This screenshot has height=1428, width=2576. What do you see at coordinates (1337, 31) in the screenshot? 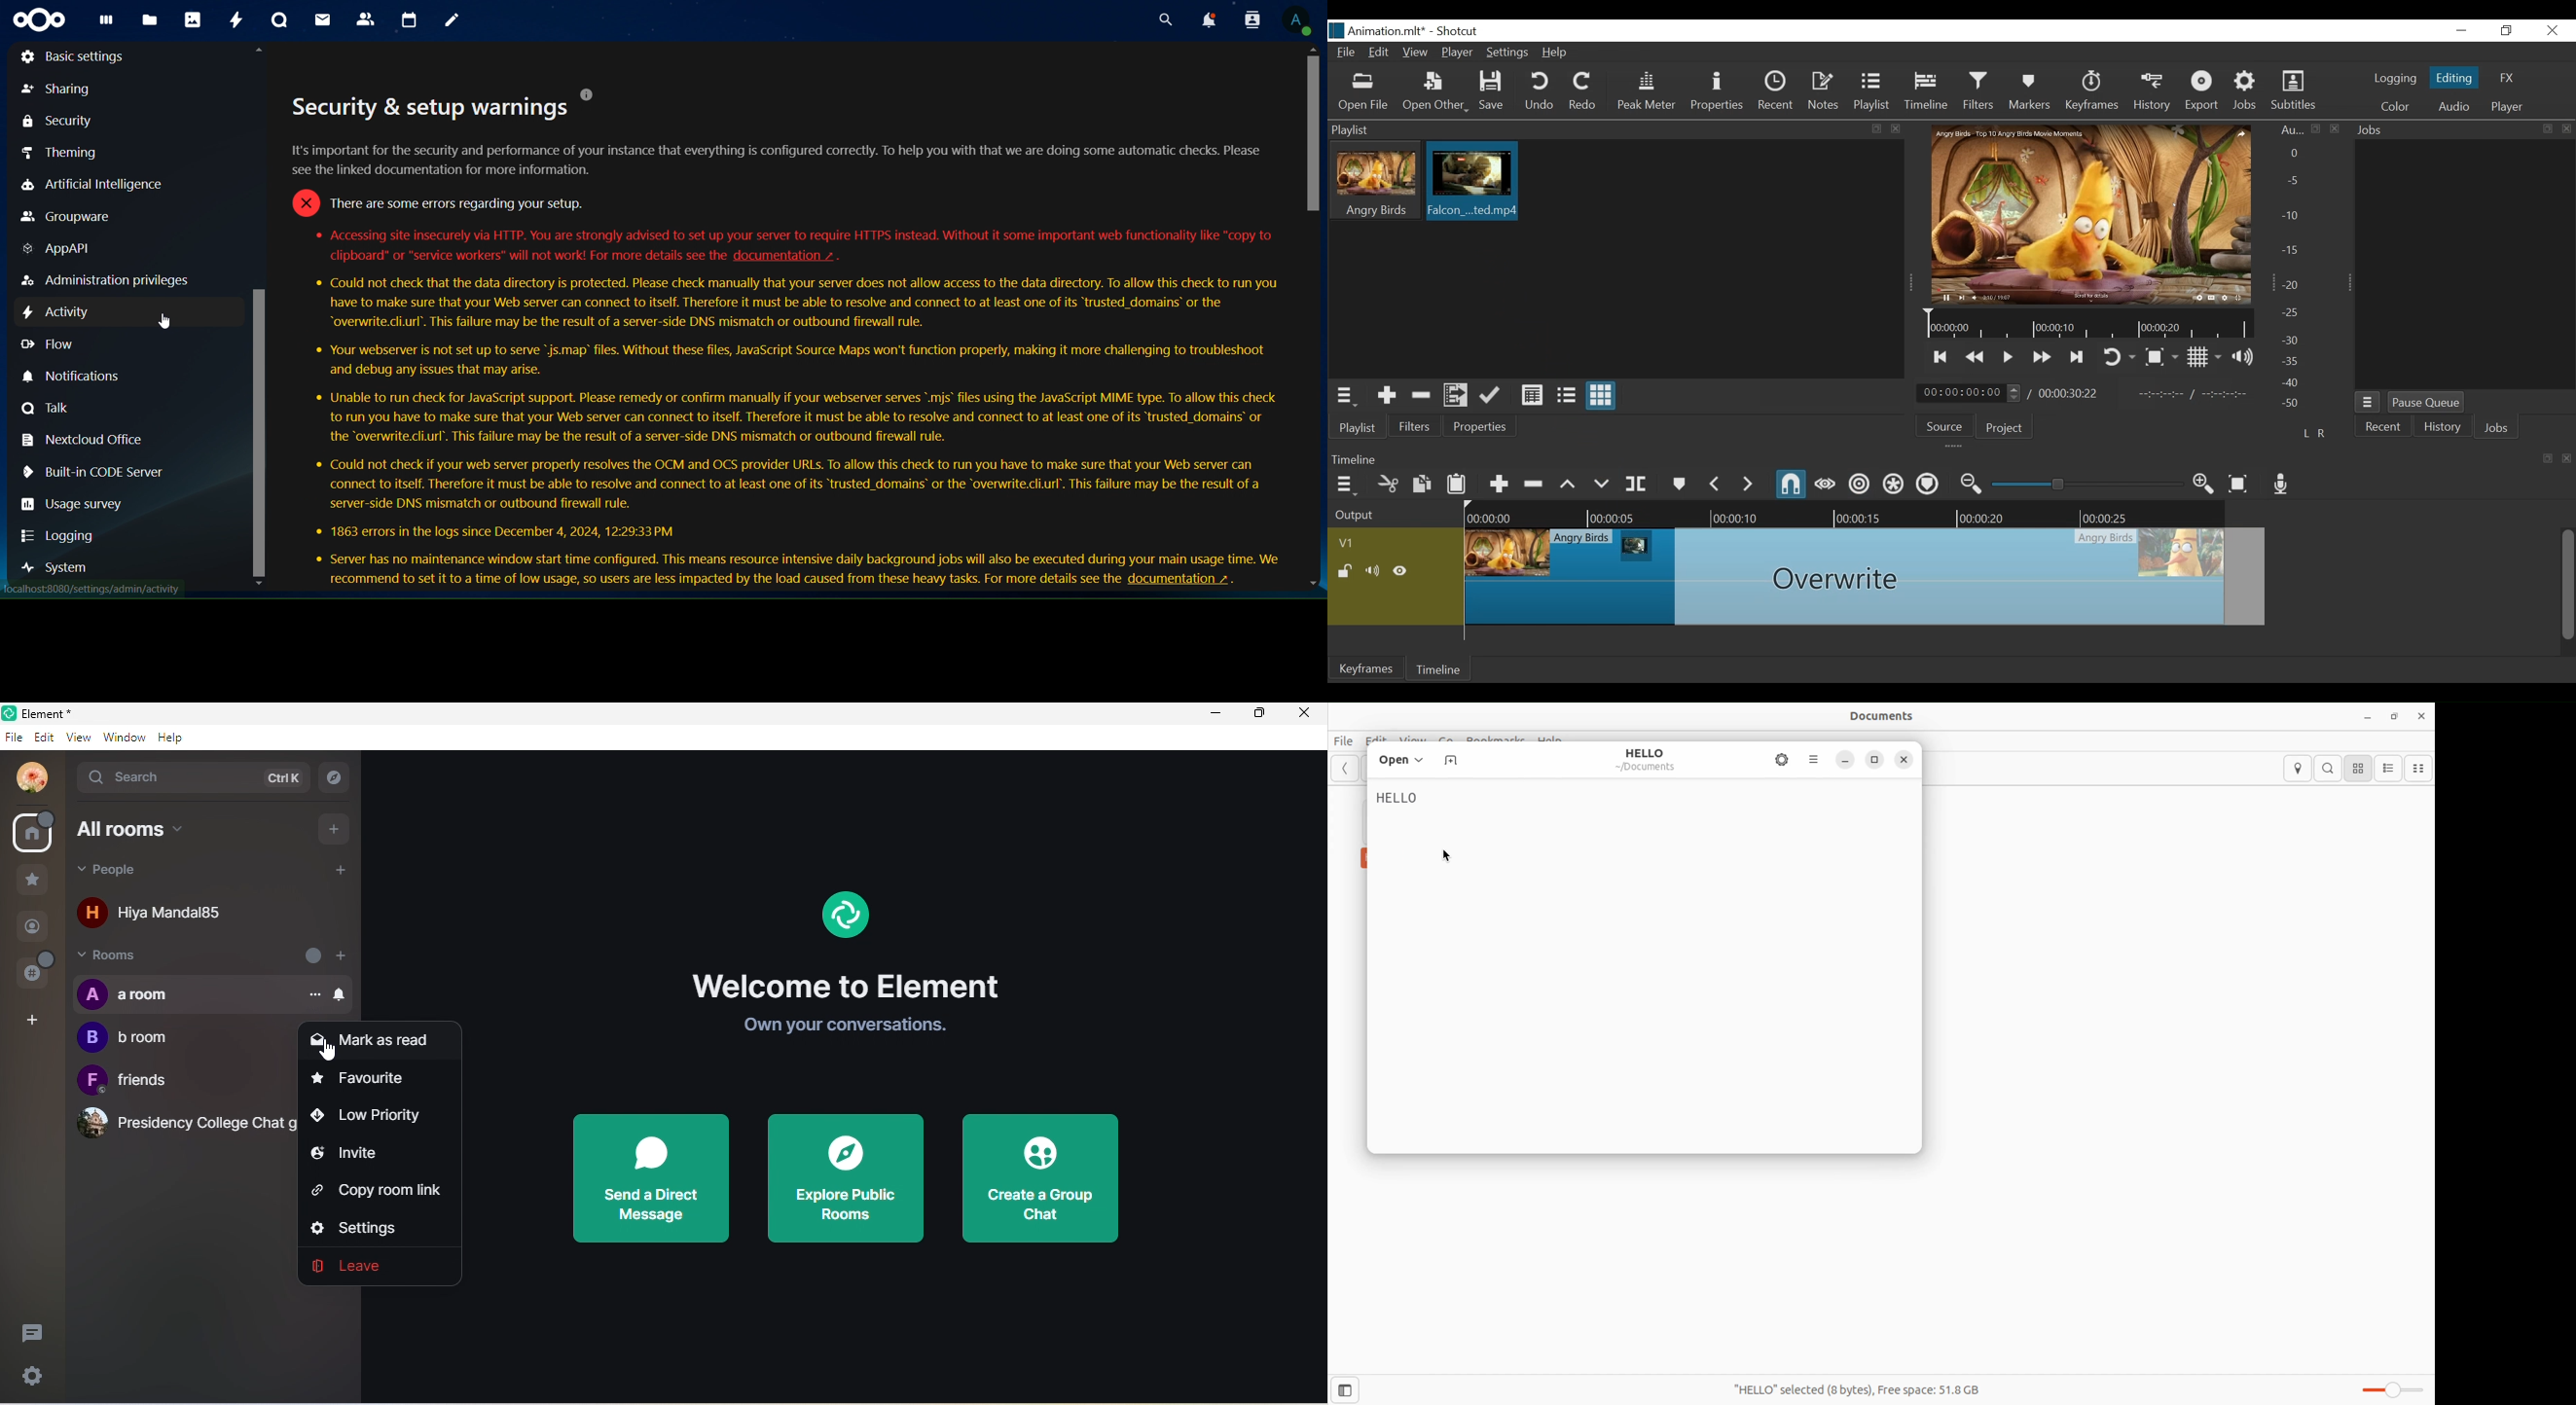
I see `Shotcut Desktop icon` at bounding box center [1337, 31].